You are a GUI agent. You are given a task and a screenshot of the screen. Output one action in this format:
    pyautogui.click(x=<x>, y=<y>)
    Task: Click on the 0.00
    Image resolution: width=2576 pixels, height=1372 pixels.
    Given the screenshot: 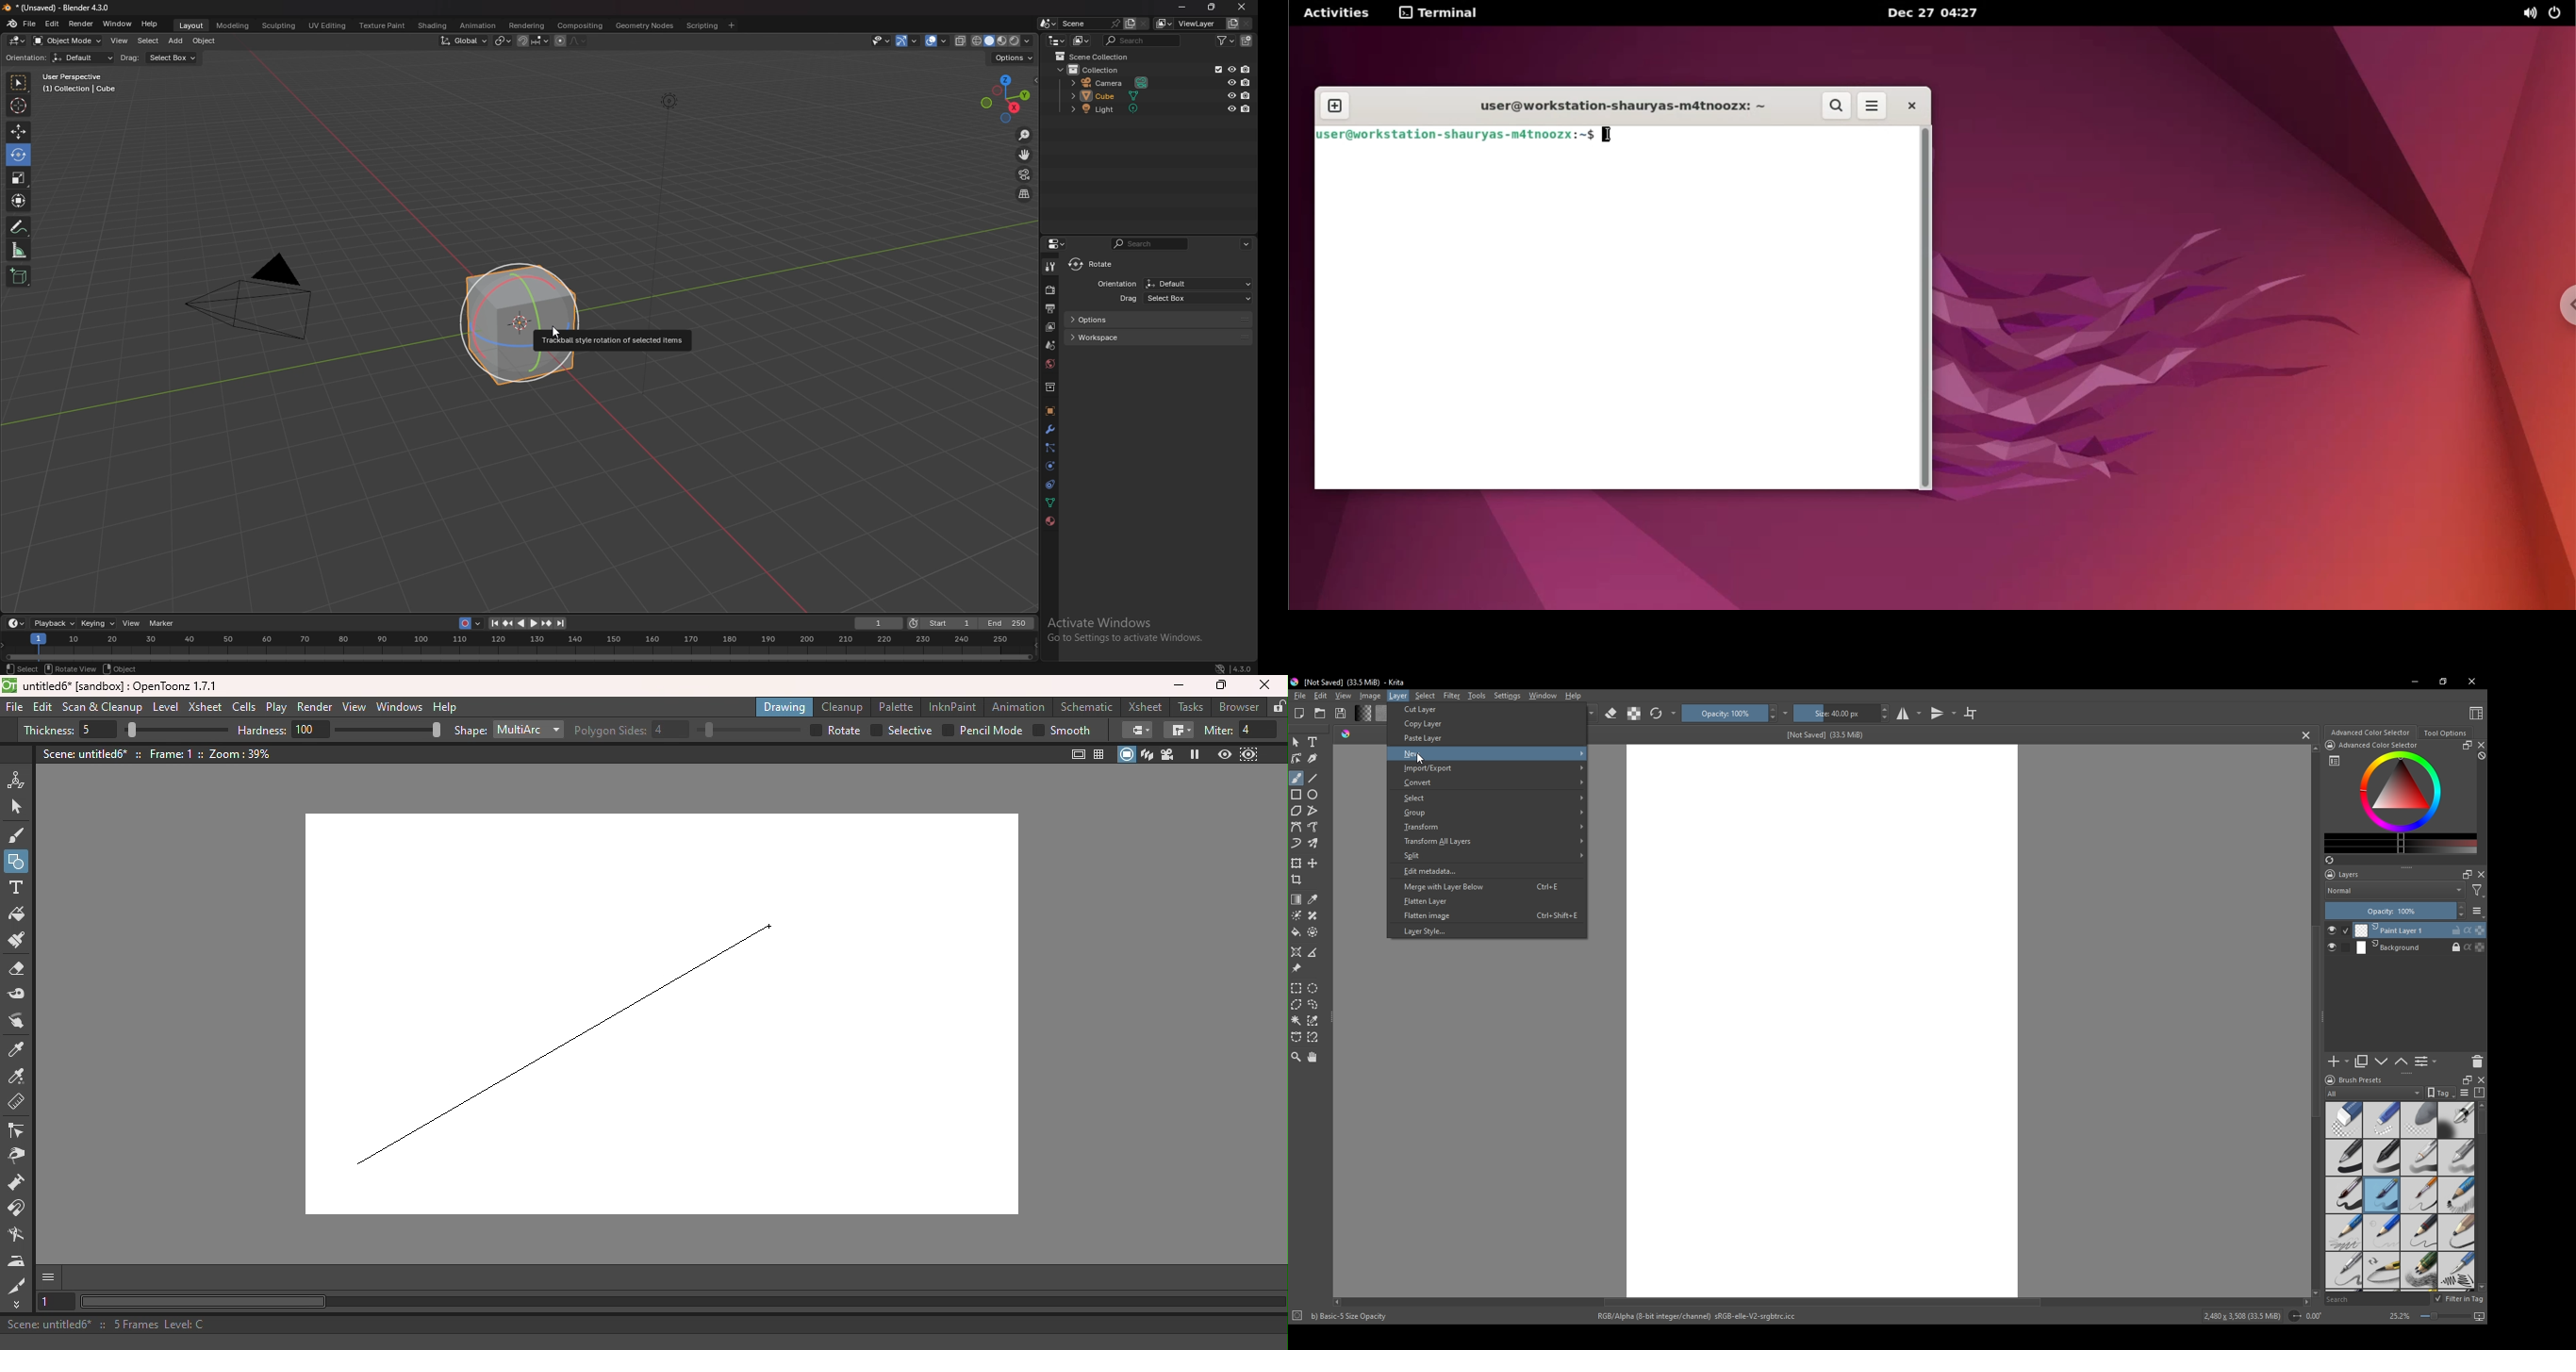 What is the action you would take?
    pyautogui.click(x=2318, y=1316)
    